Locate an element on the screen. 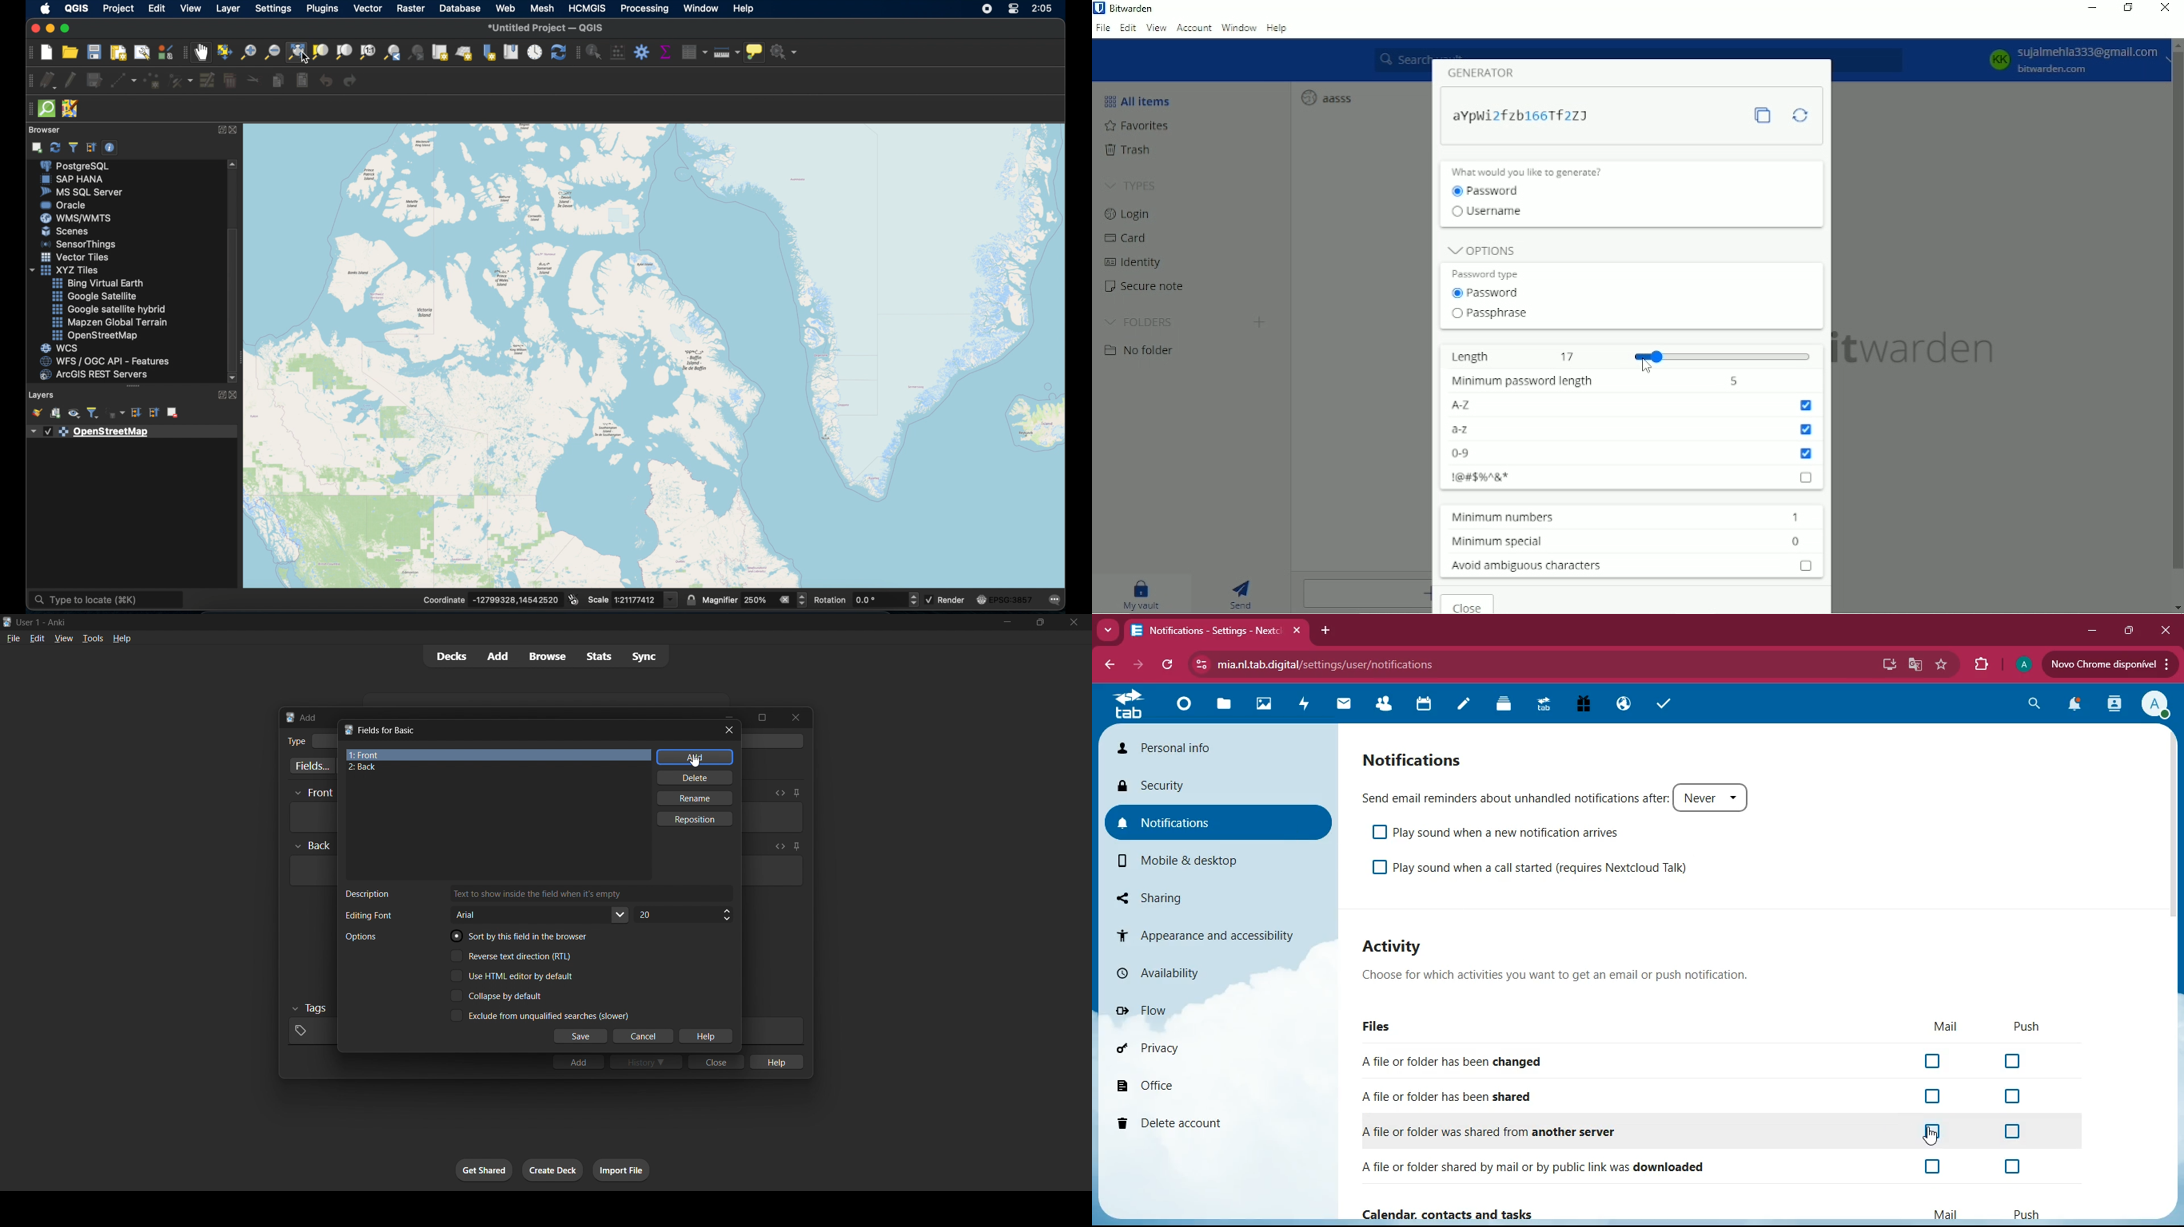  customize fields title bar is located at coordinates (388, 731).